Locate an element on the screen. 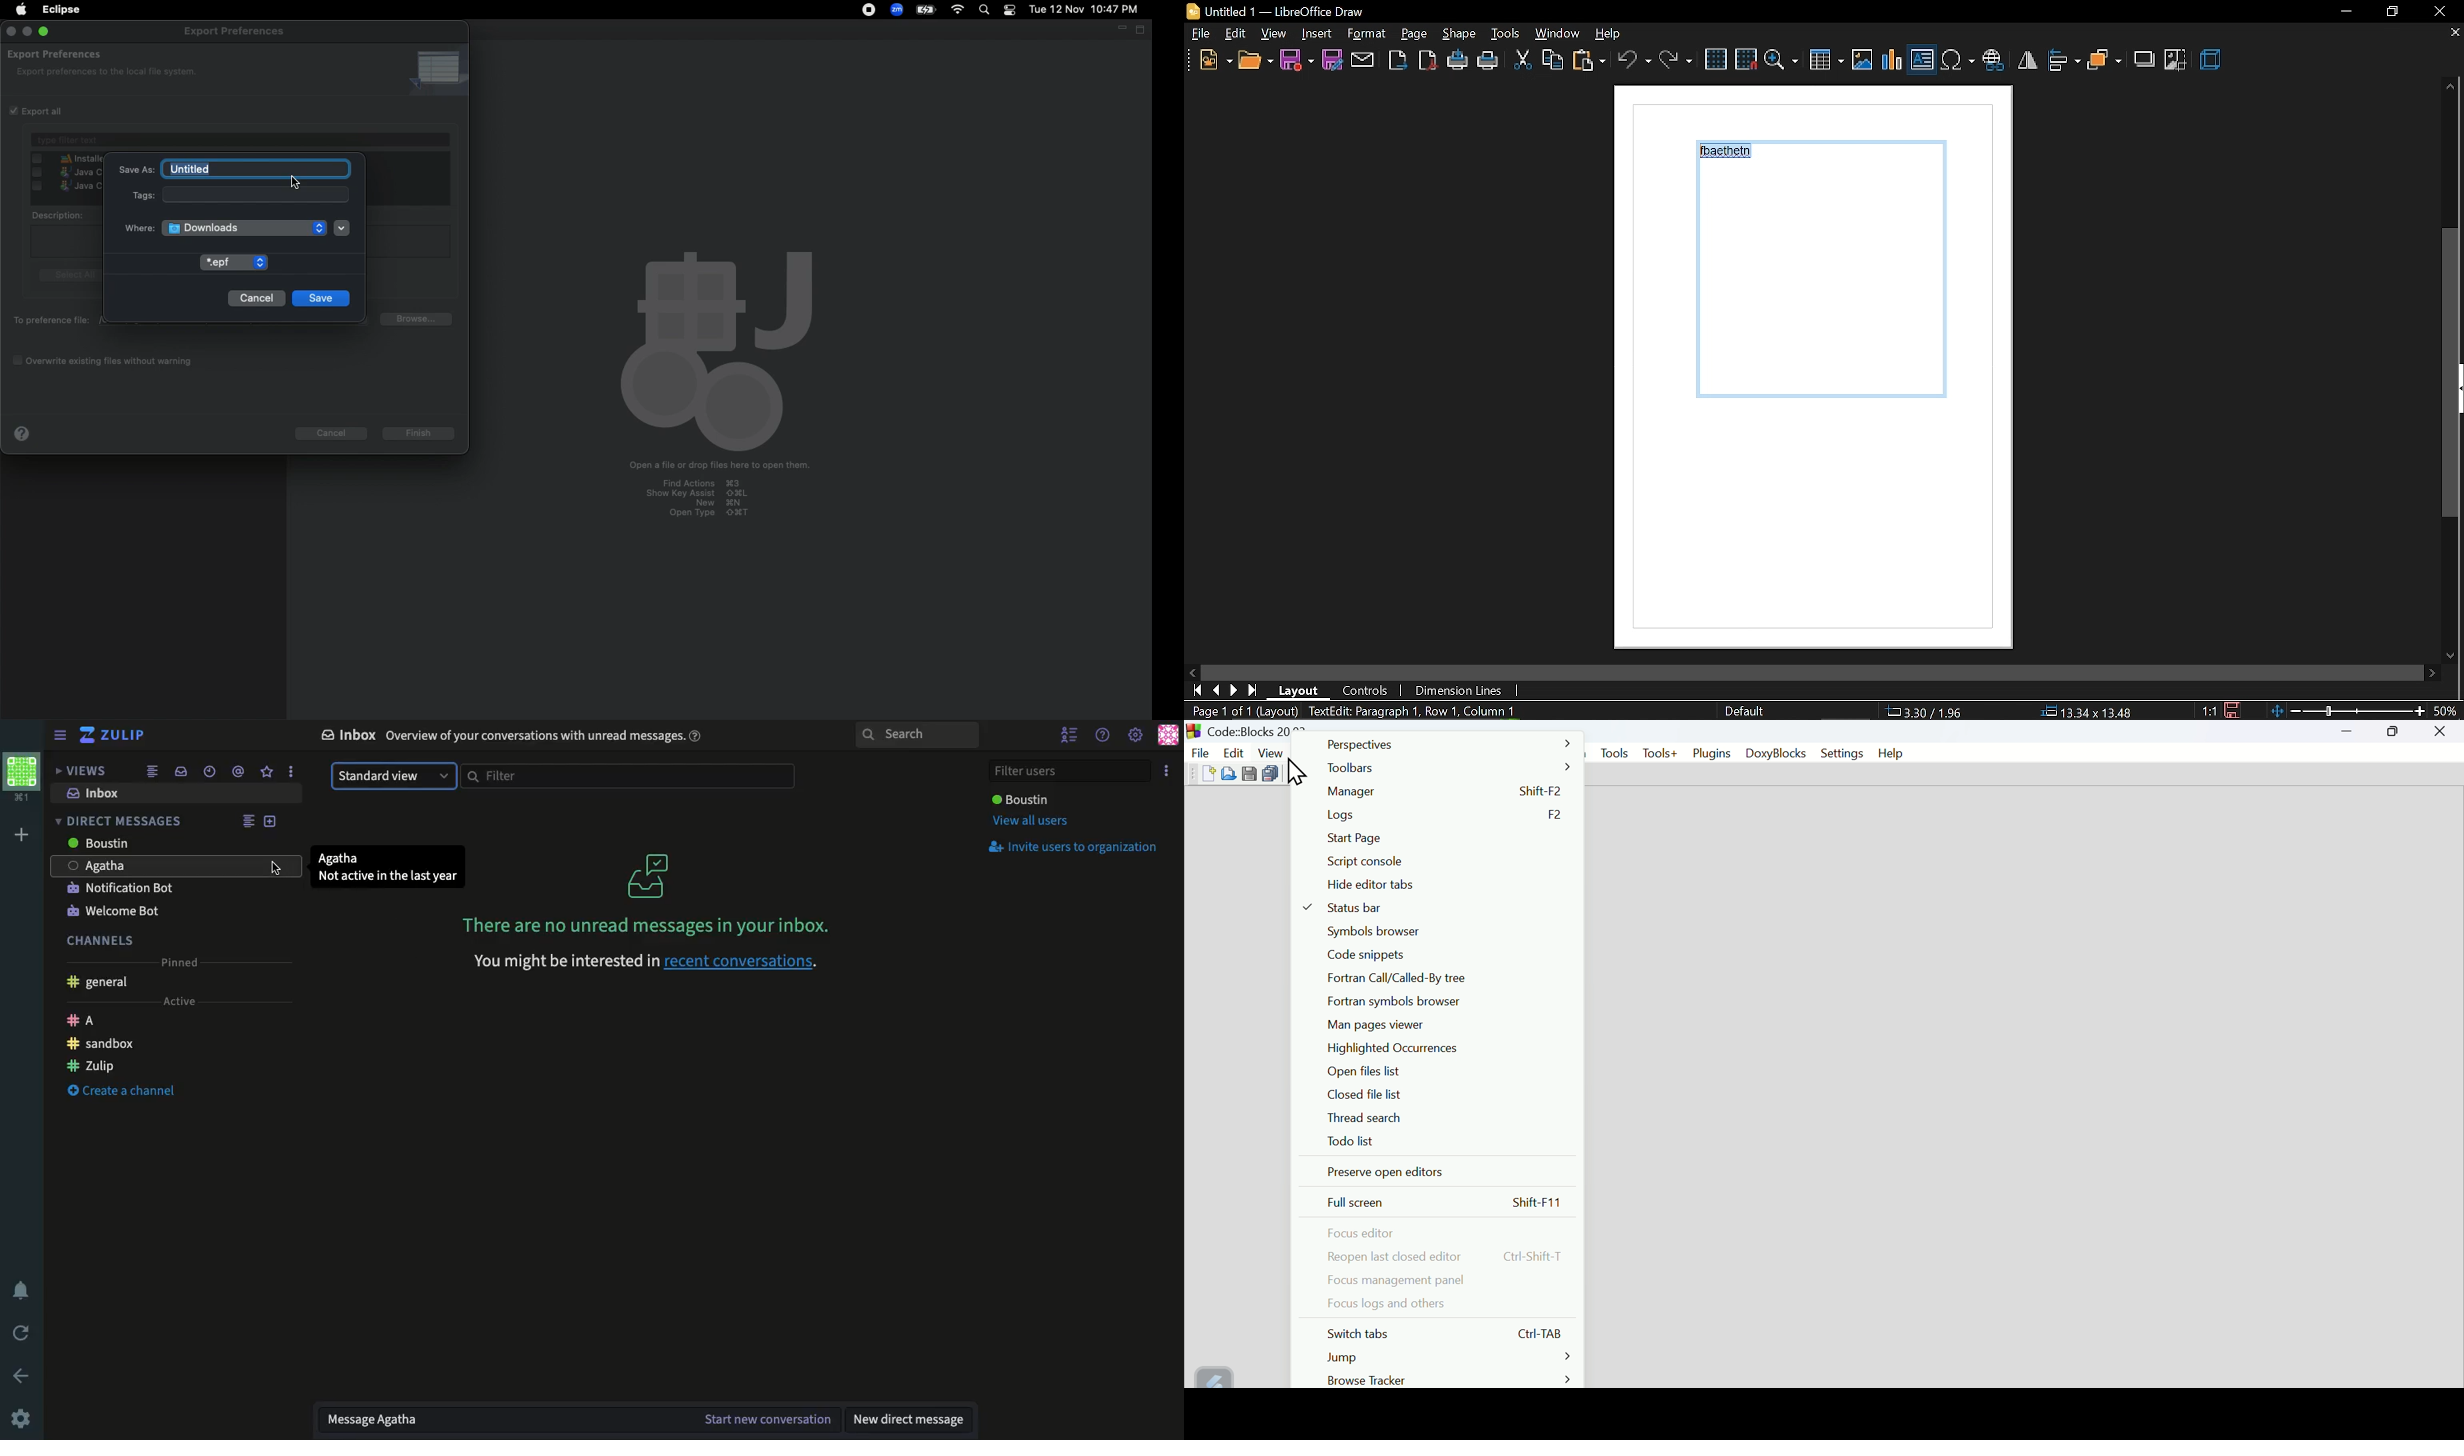 Image resolution: width=2464 pixels, height=1456 pixels. Page 1 of 1 (Layout) is located at coordinates (1241, 711).